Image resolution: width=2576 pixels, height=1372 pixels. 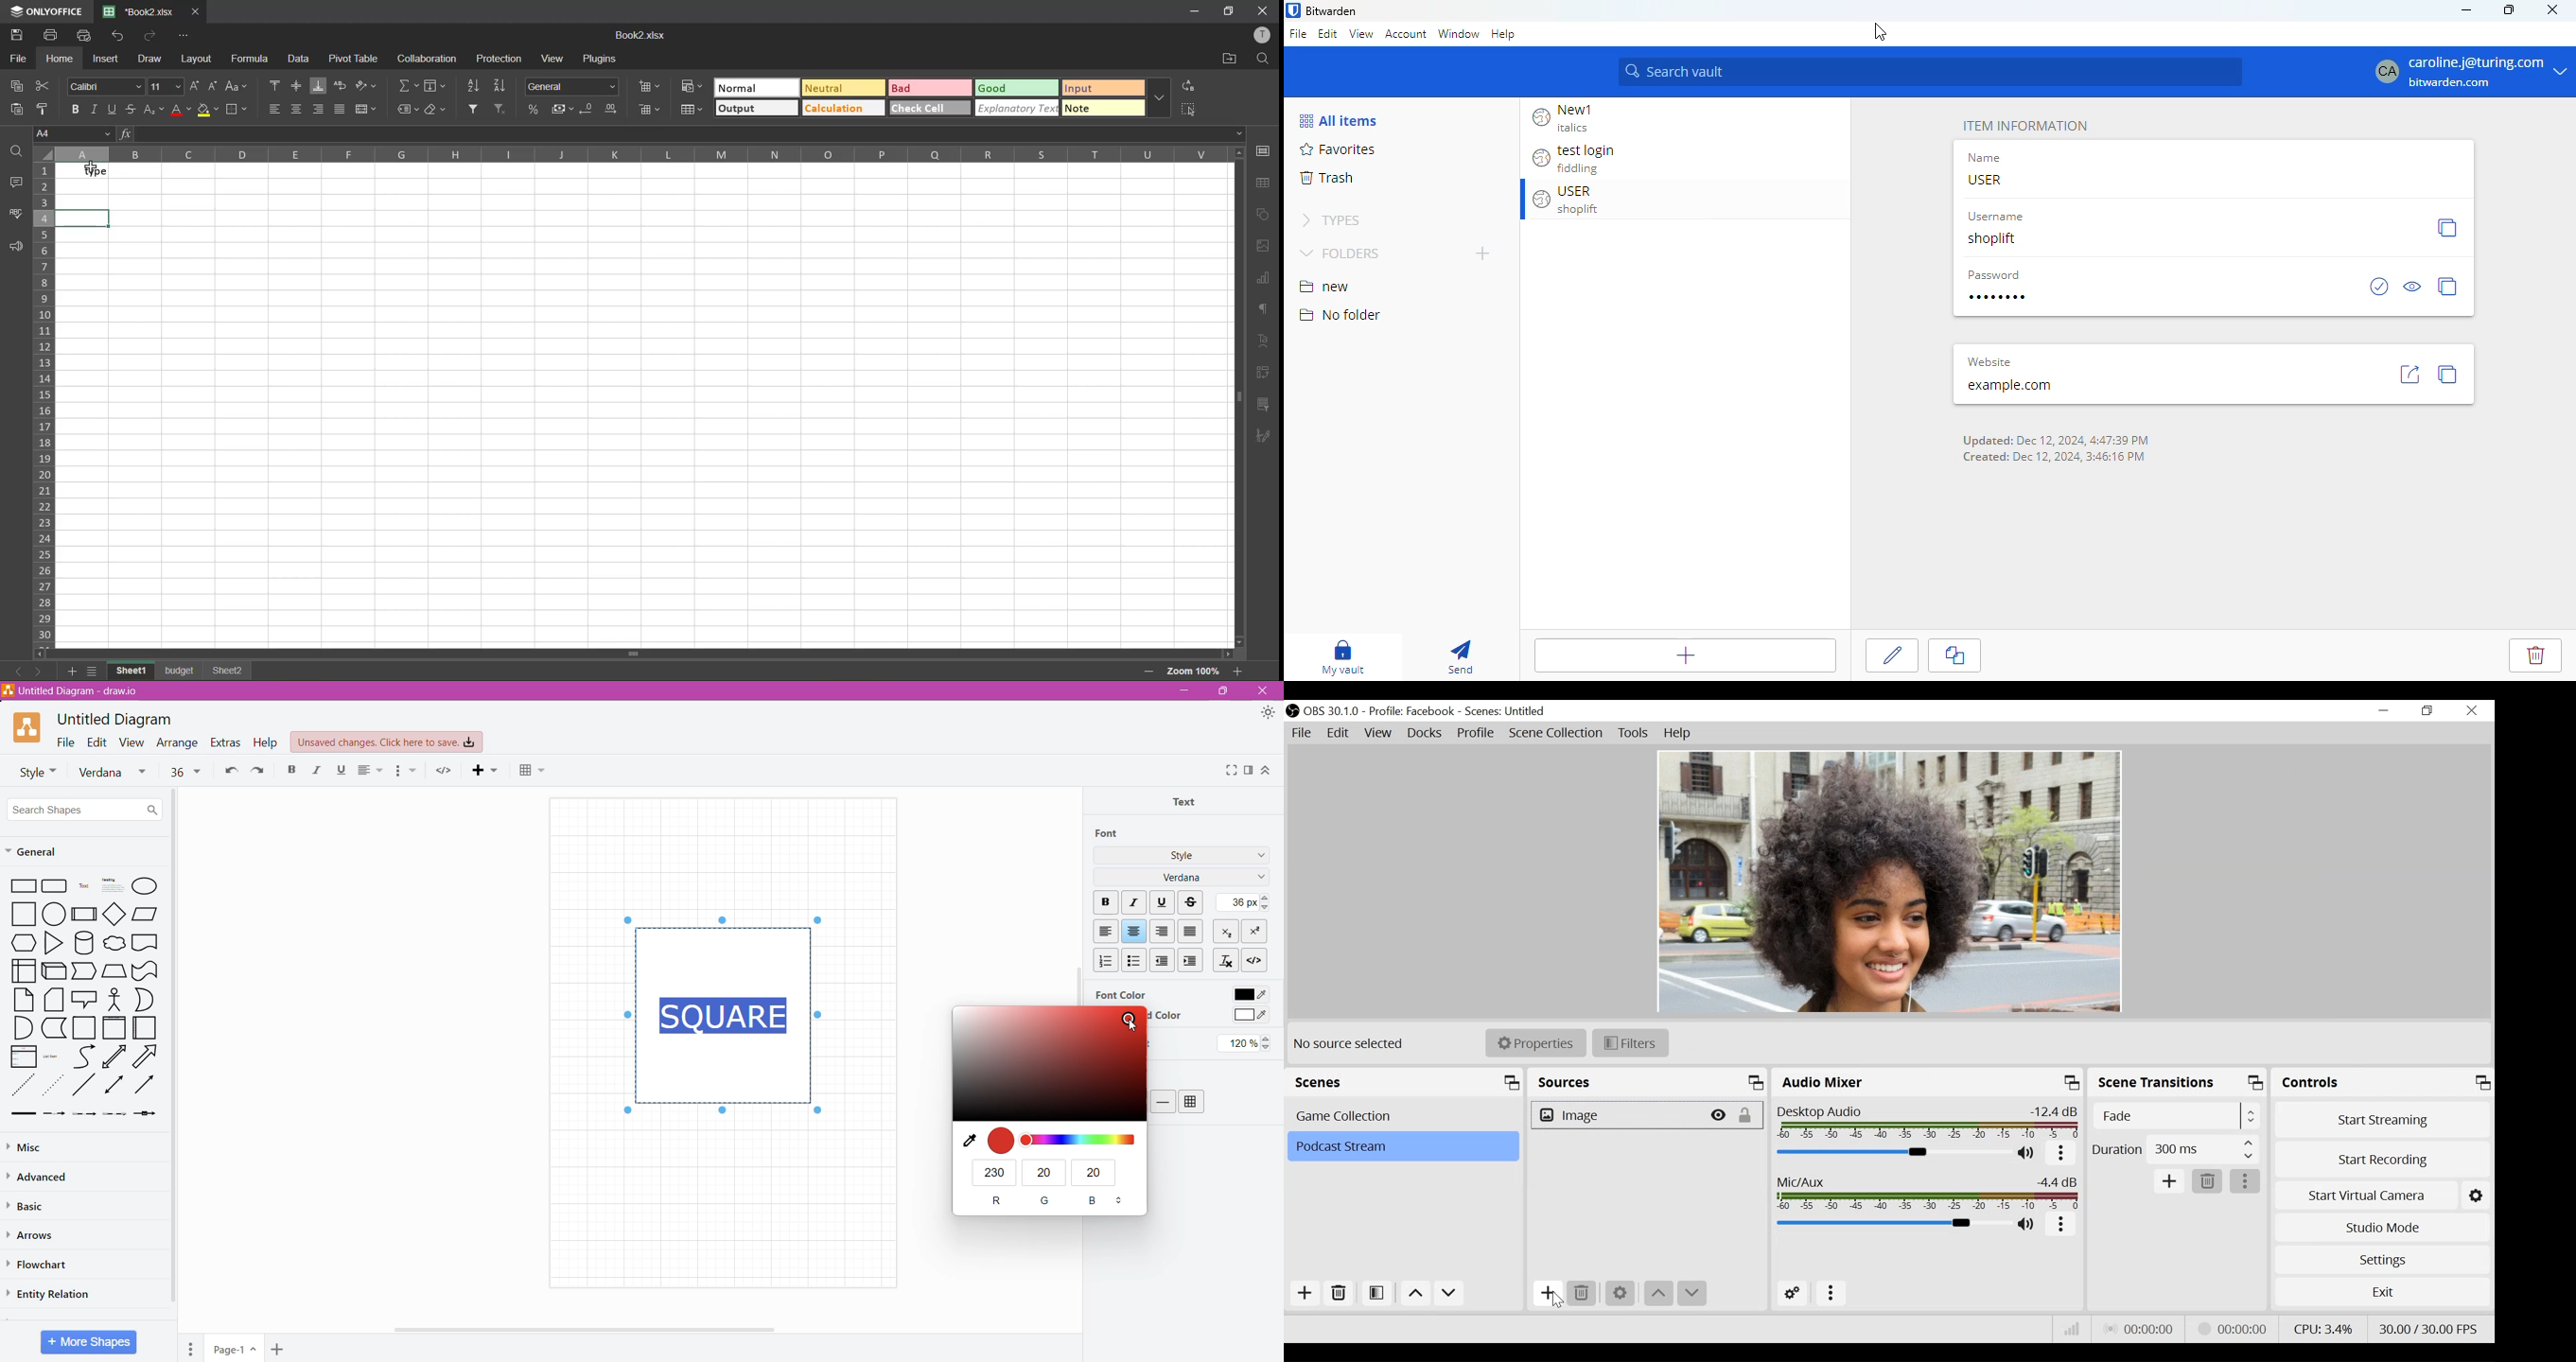 I want to click on type, so click(x=86, y=170).